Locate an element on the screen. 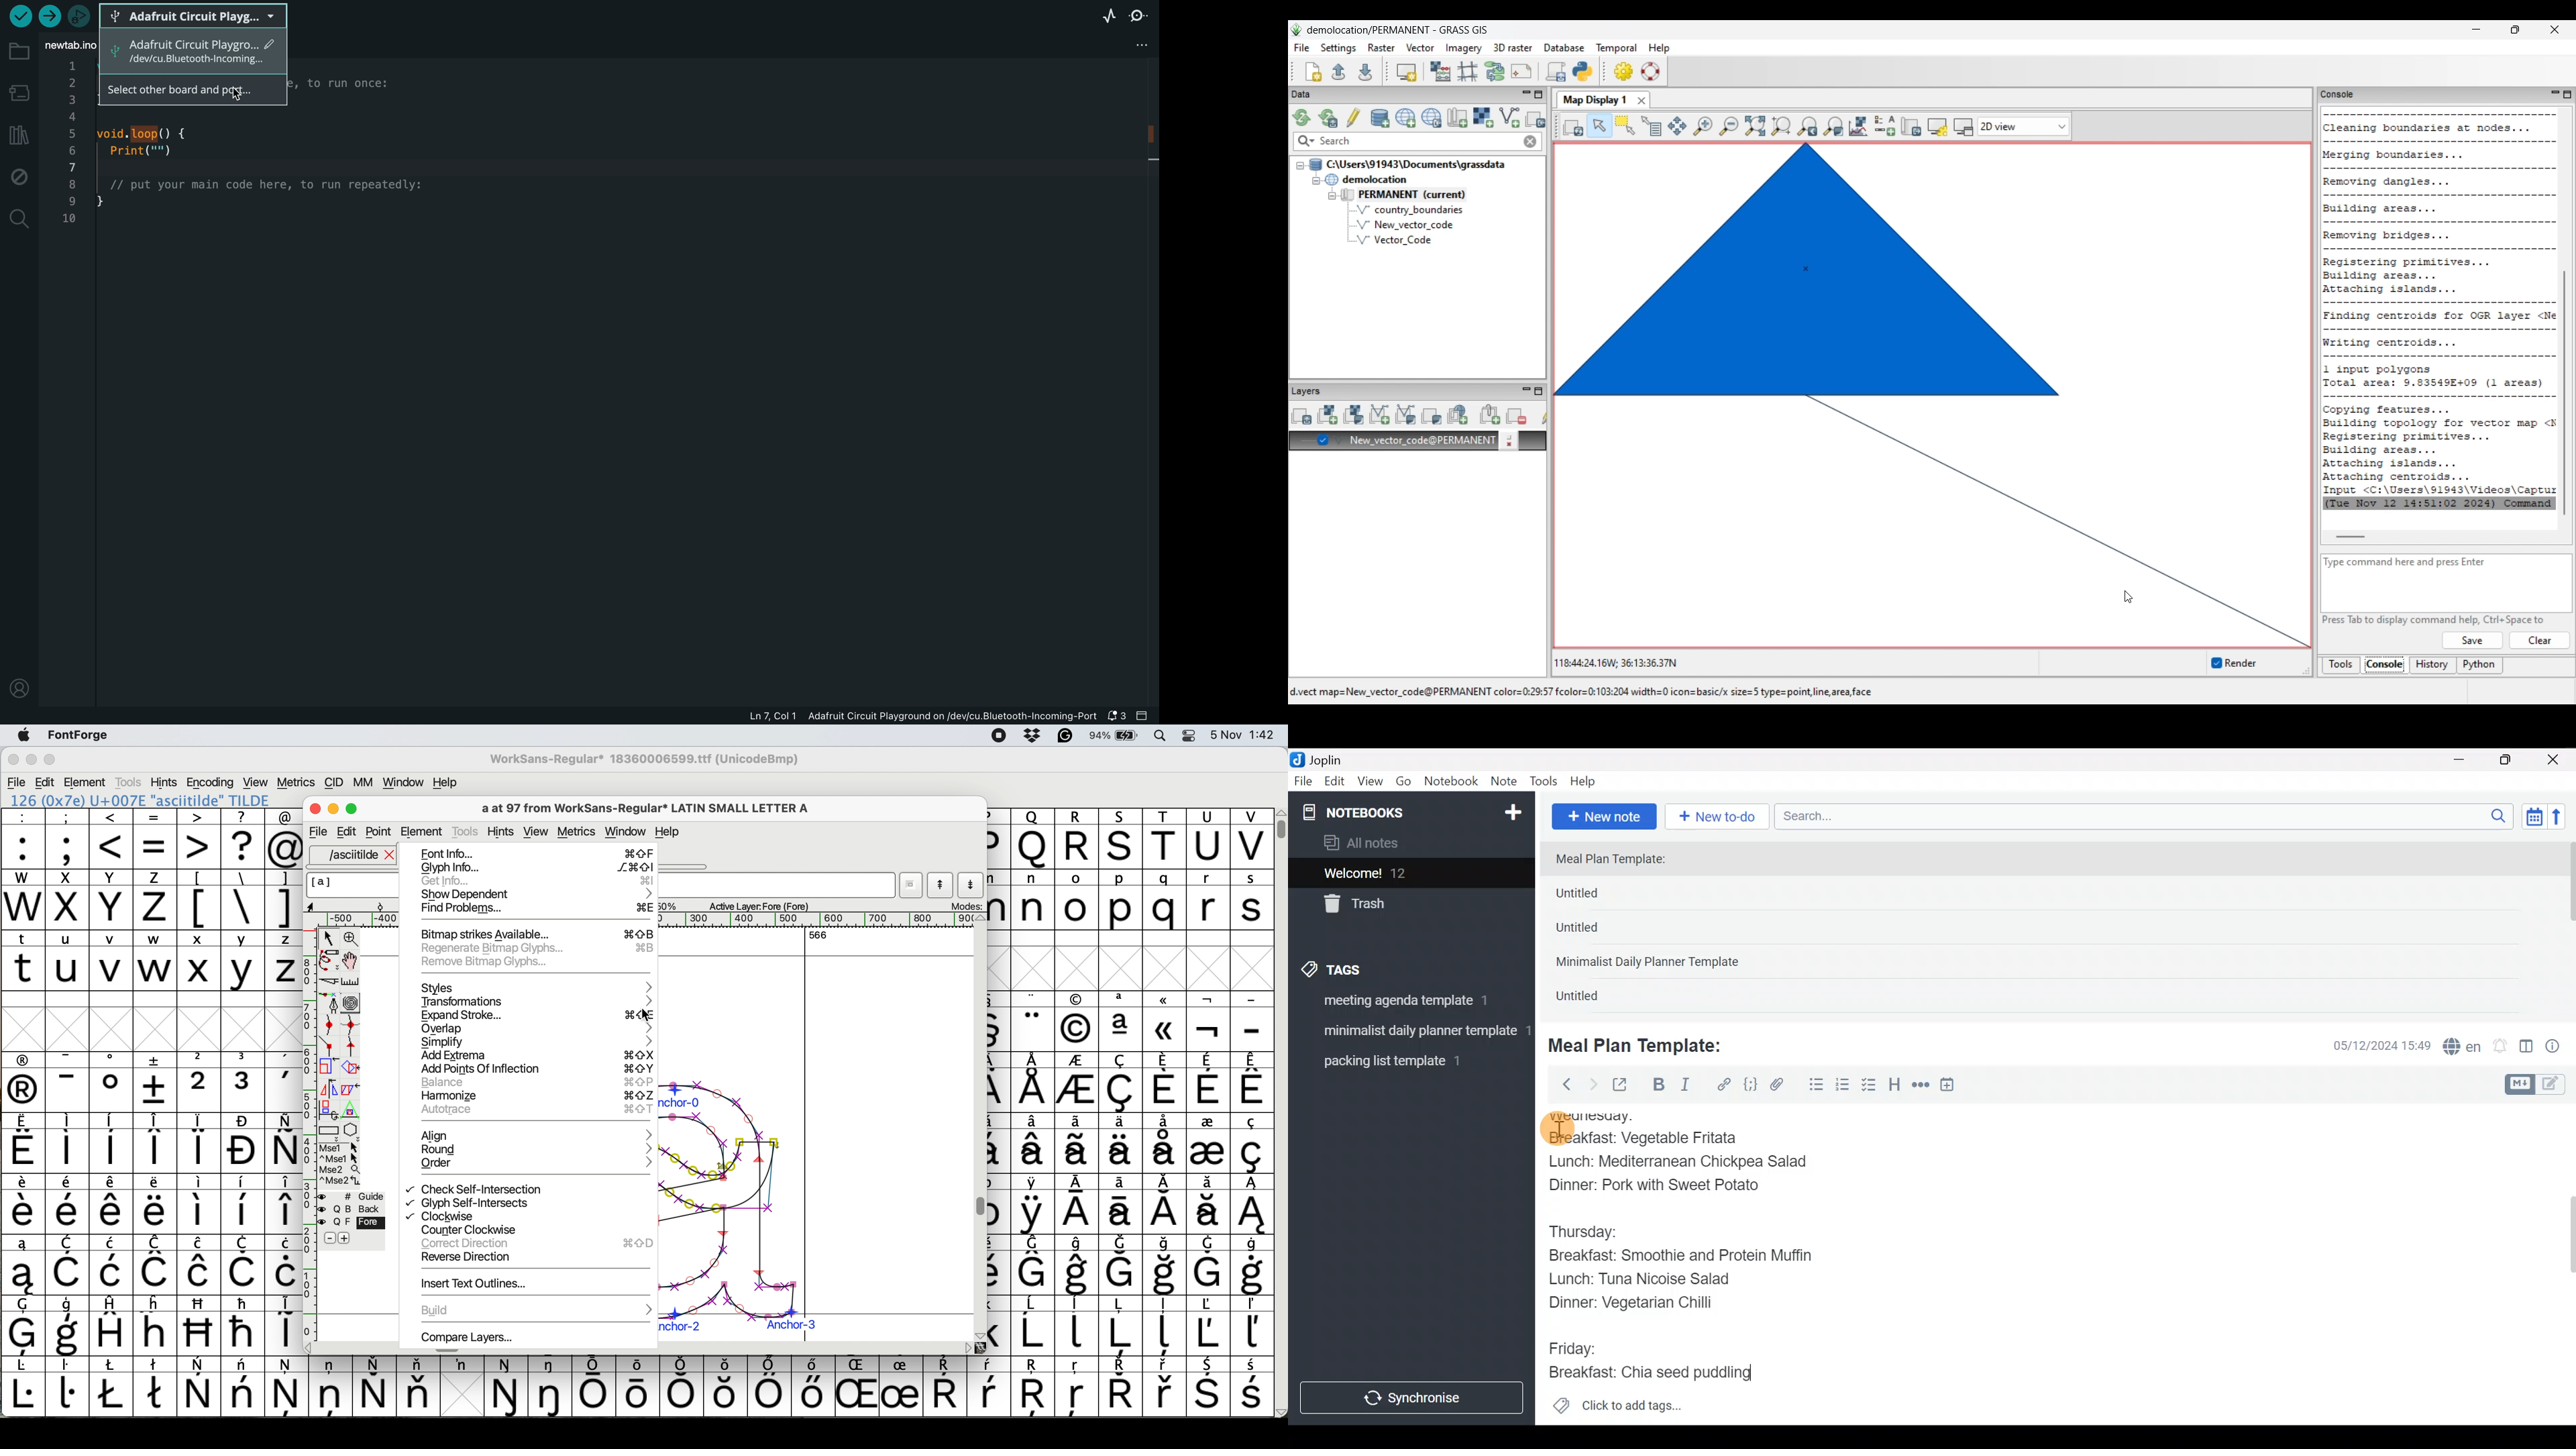  adafruit circut is located at coordinates (194, 52).